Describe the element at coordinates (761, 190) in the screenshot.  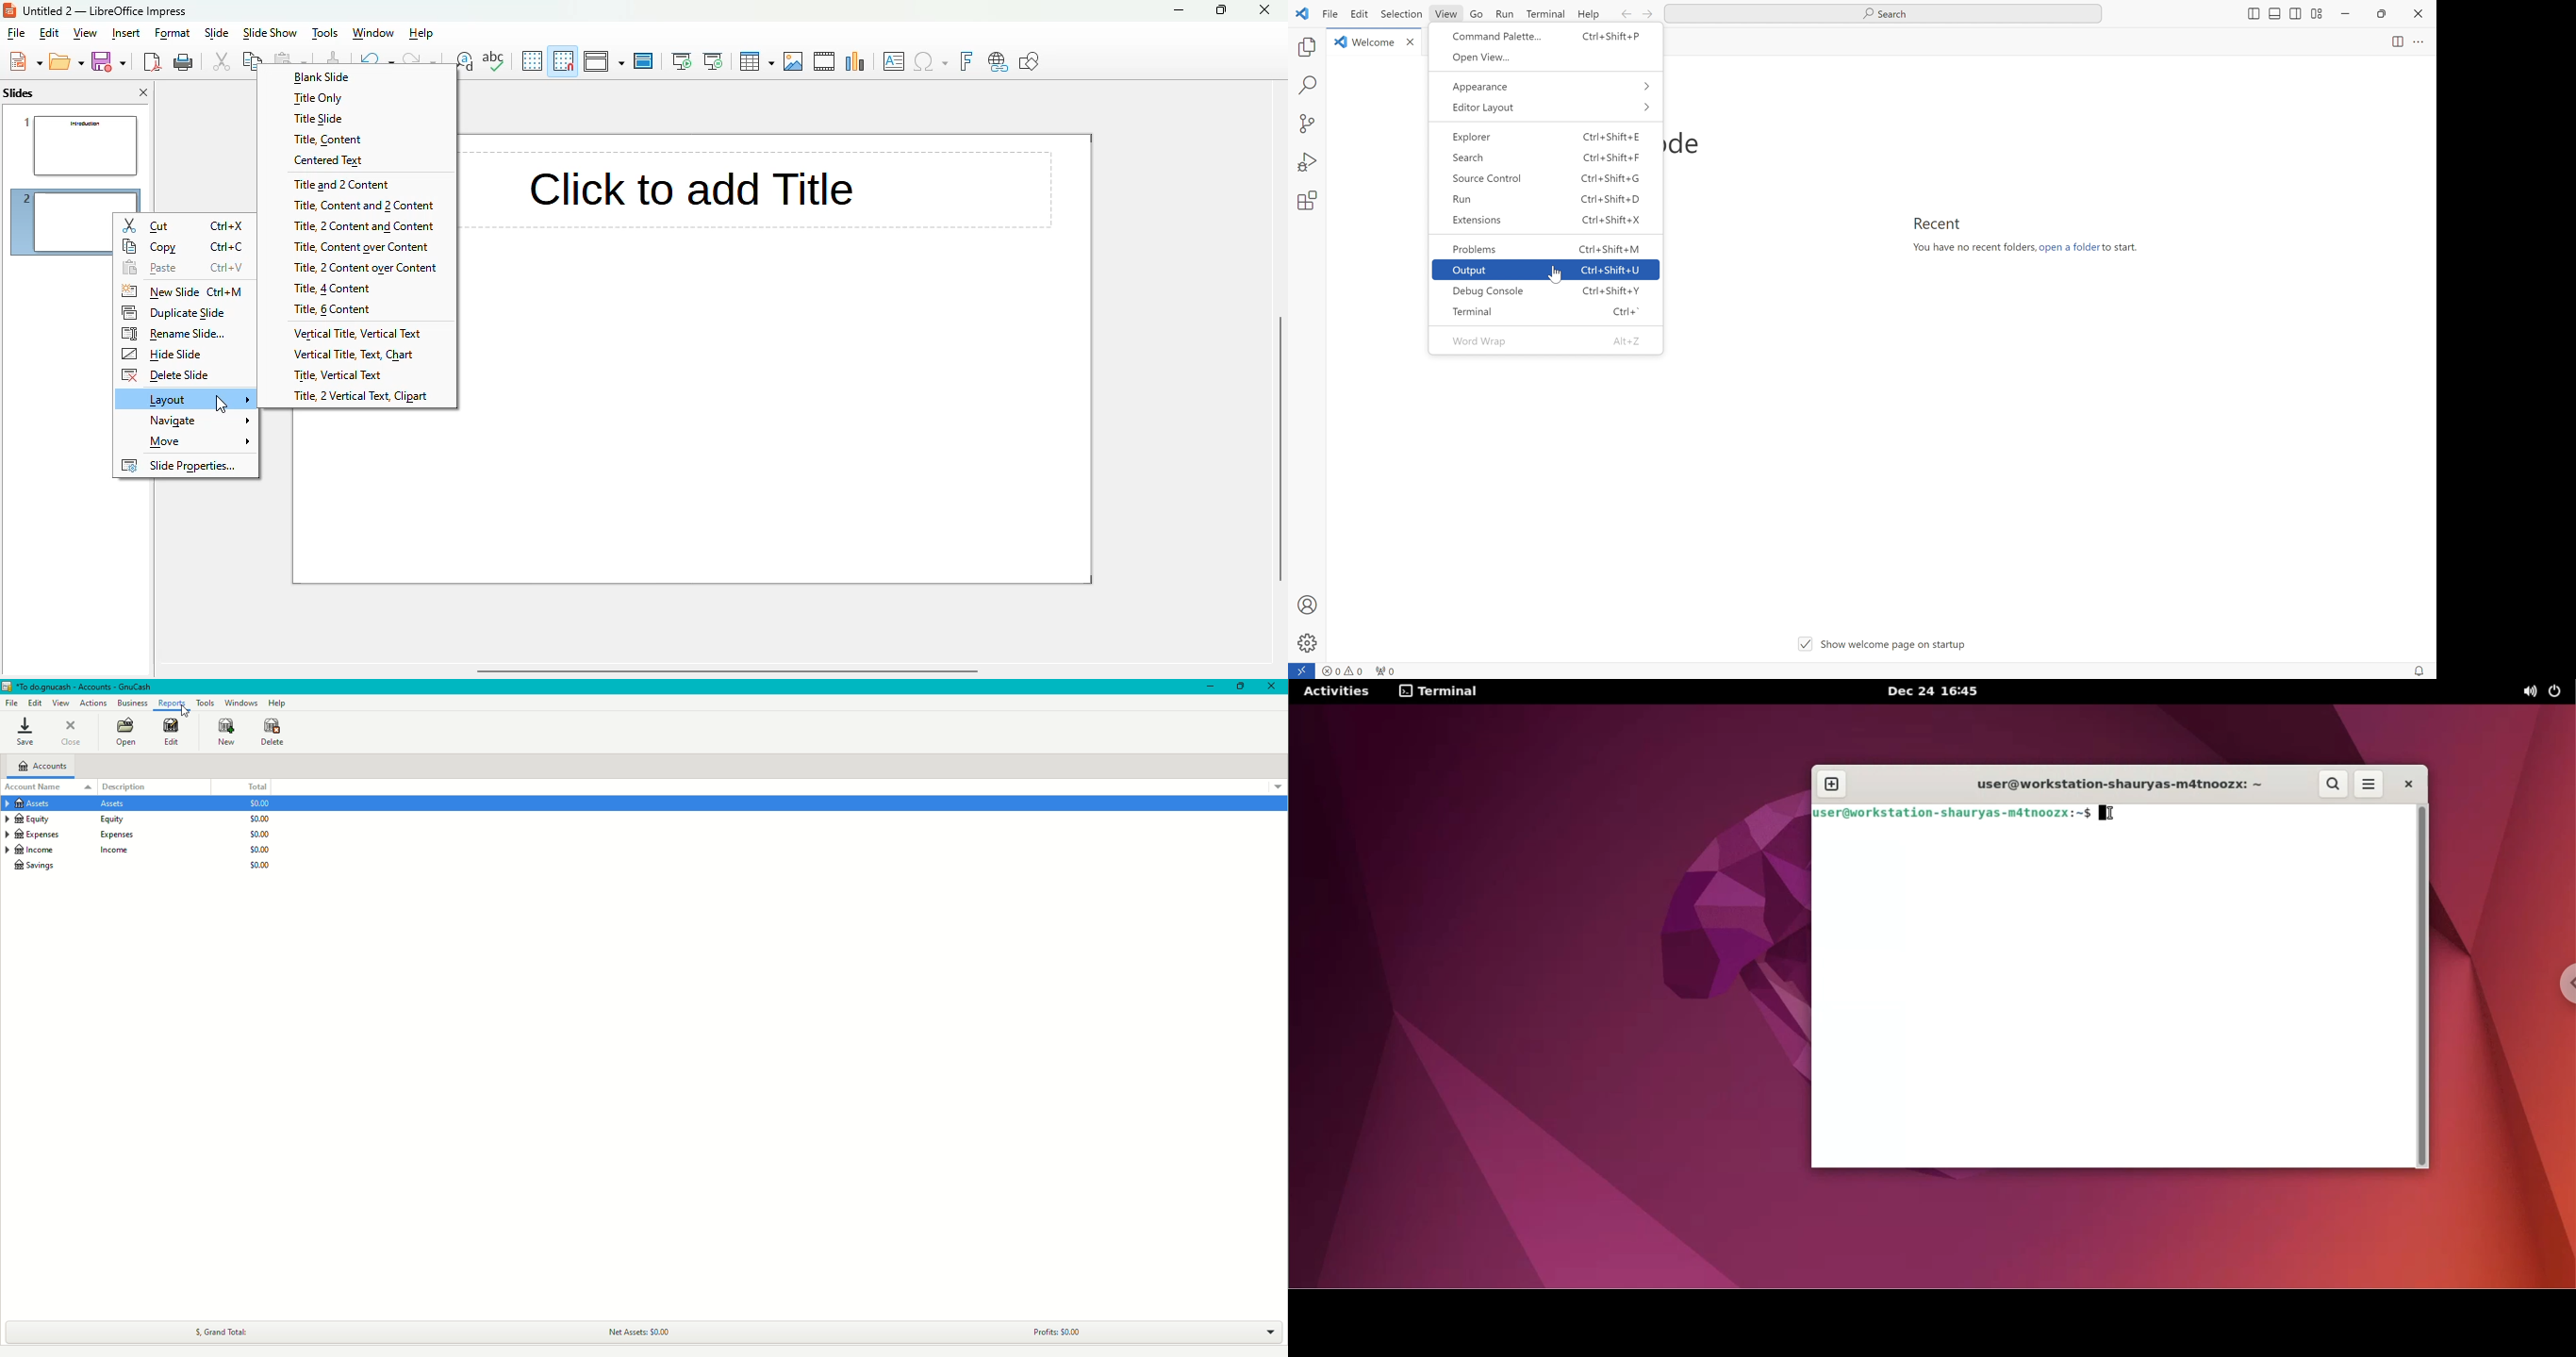
I see `click to add title` at that location.